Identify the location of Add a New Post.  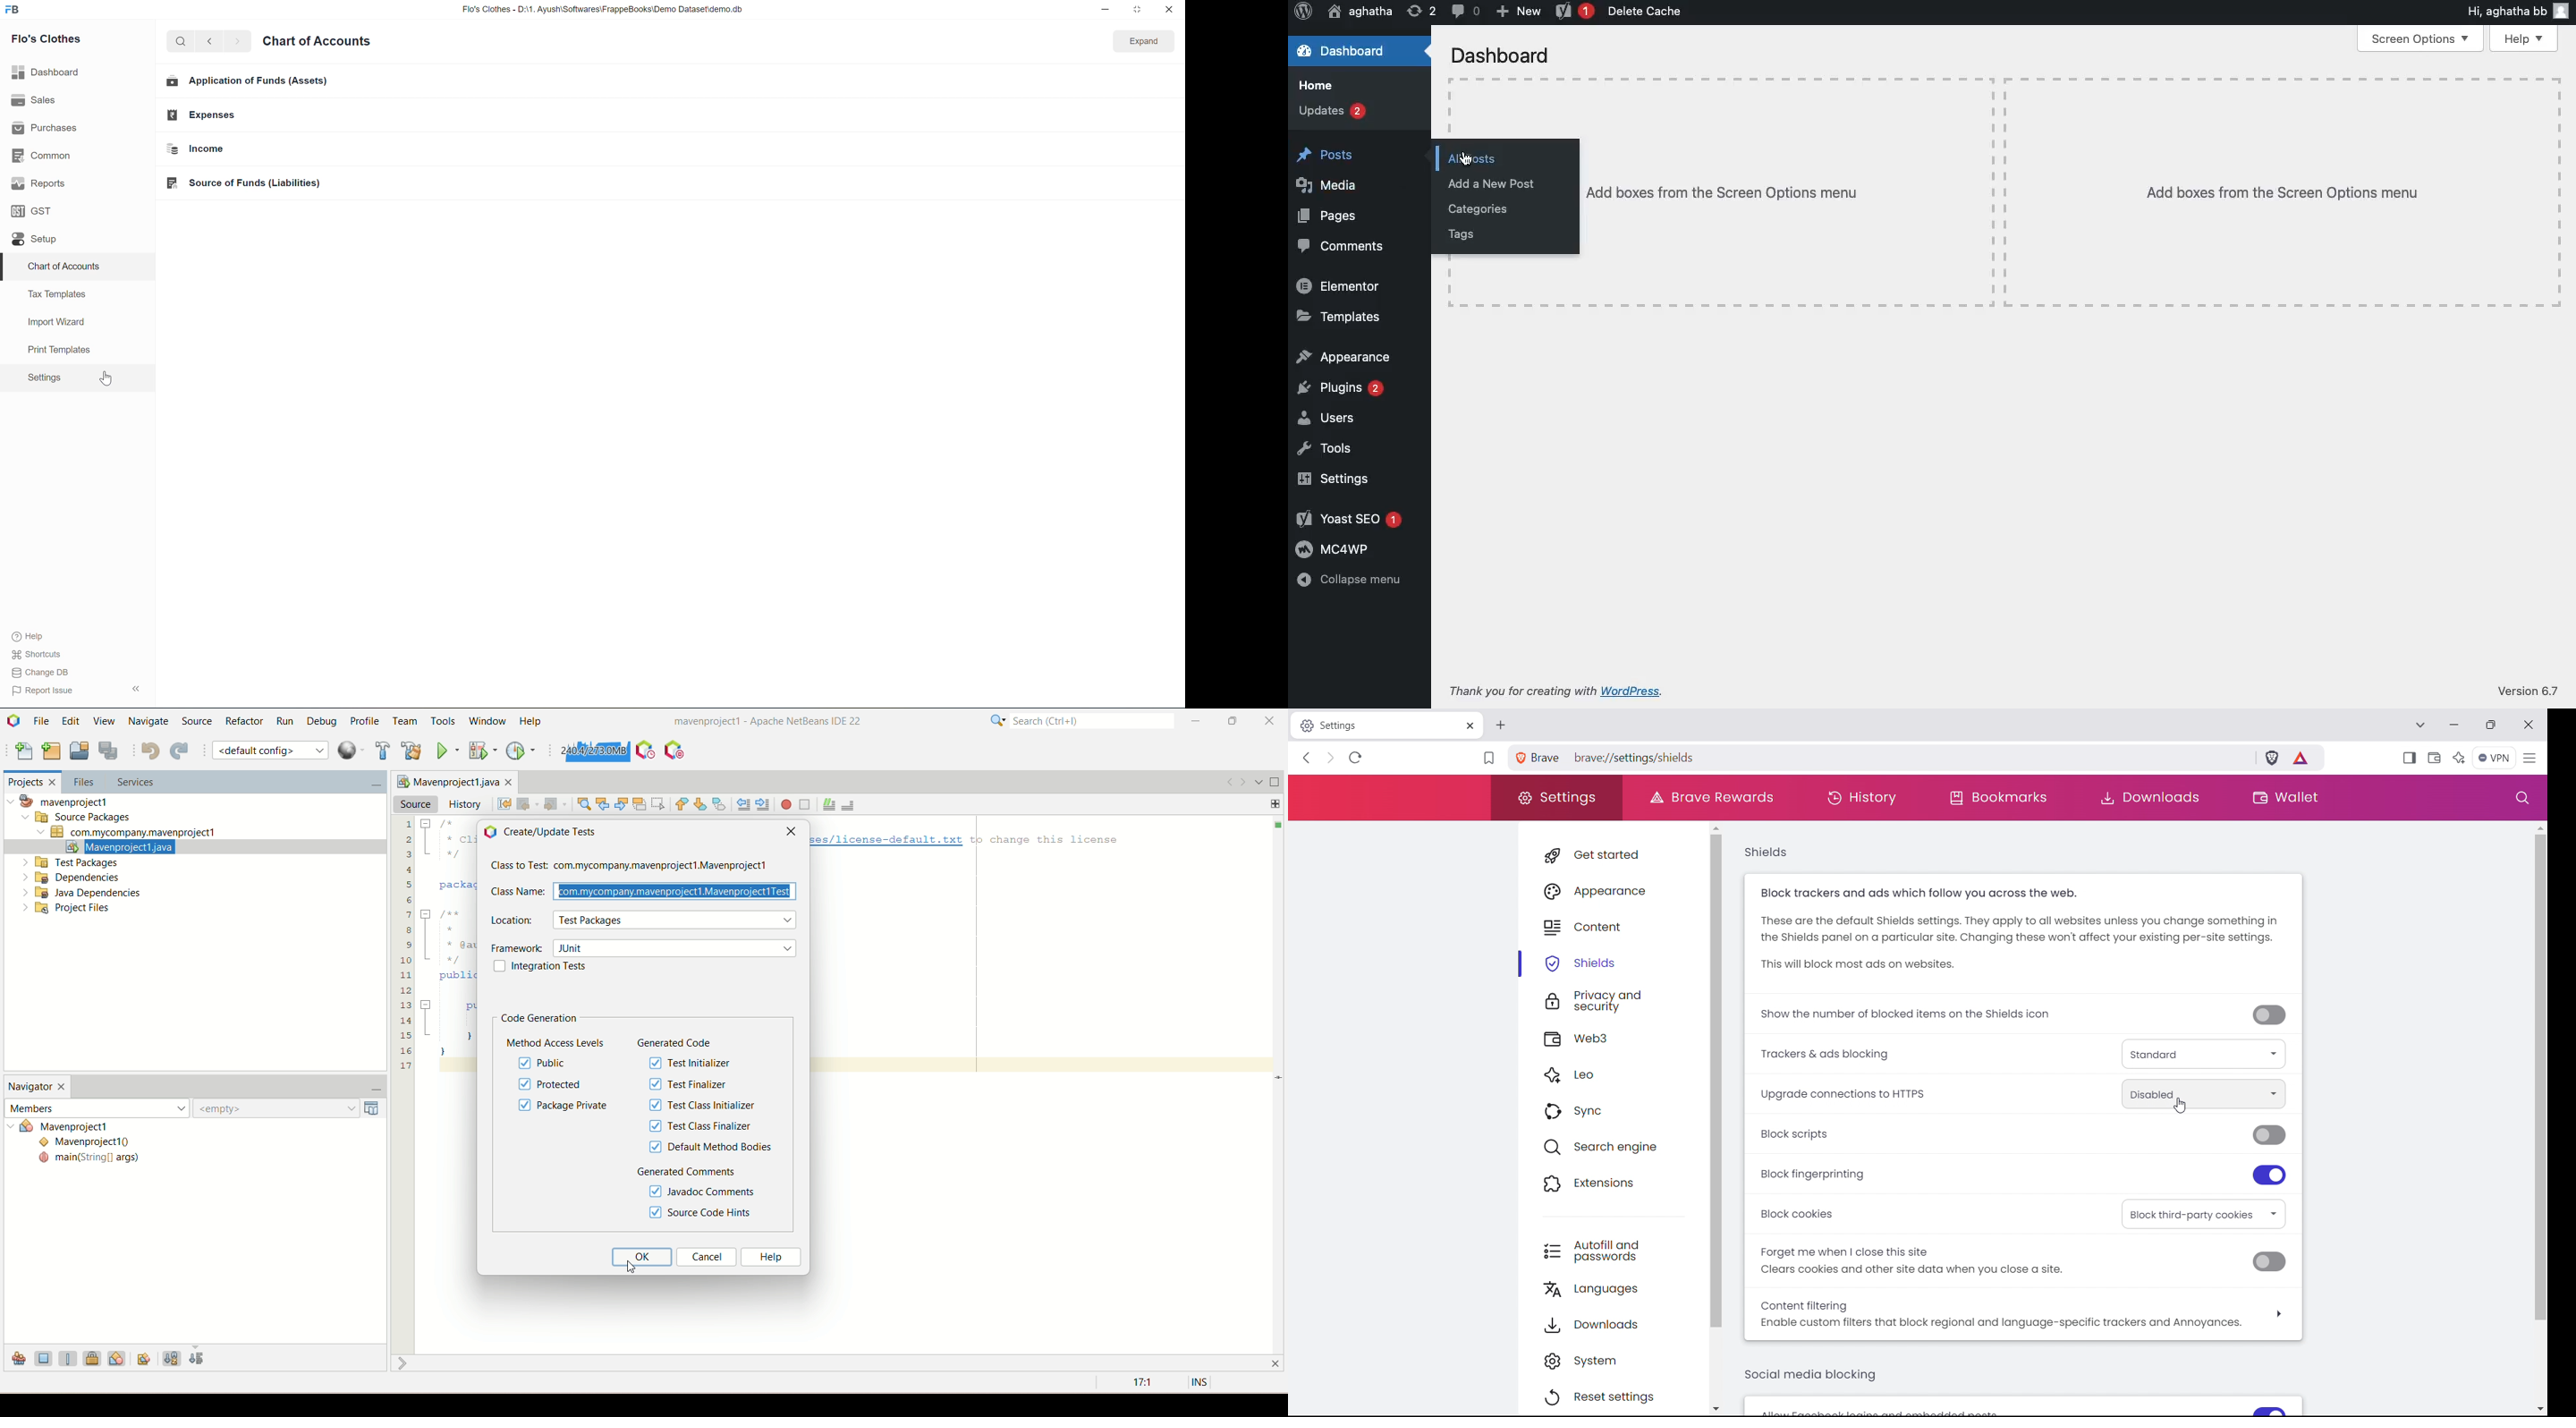
(1491, 183).